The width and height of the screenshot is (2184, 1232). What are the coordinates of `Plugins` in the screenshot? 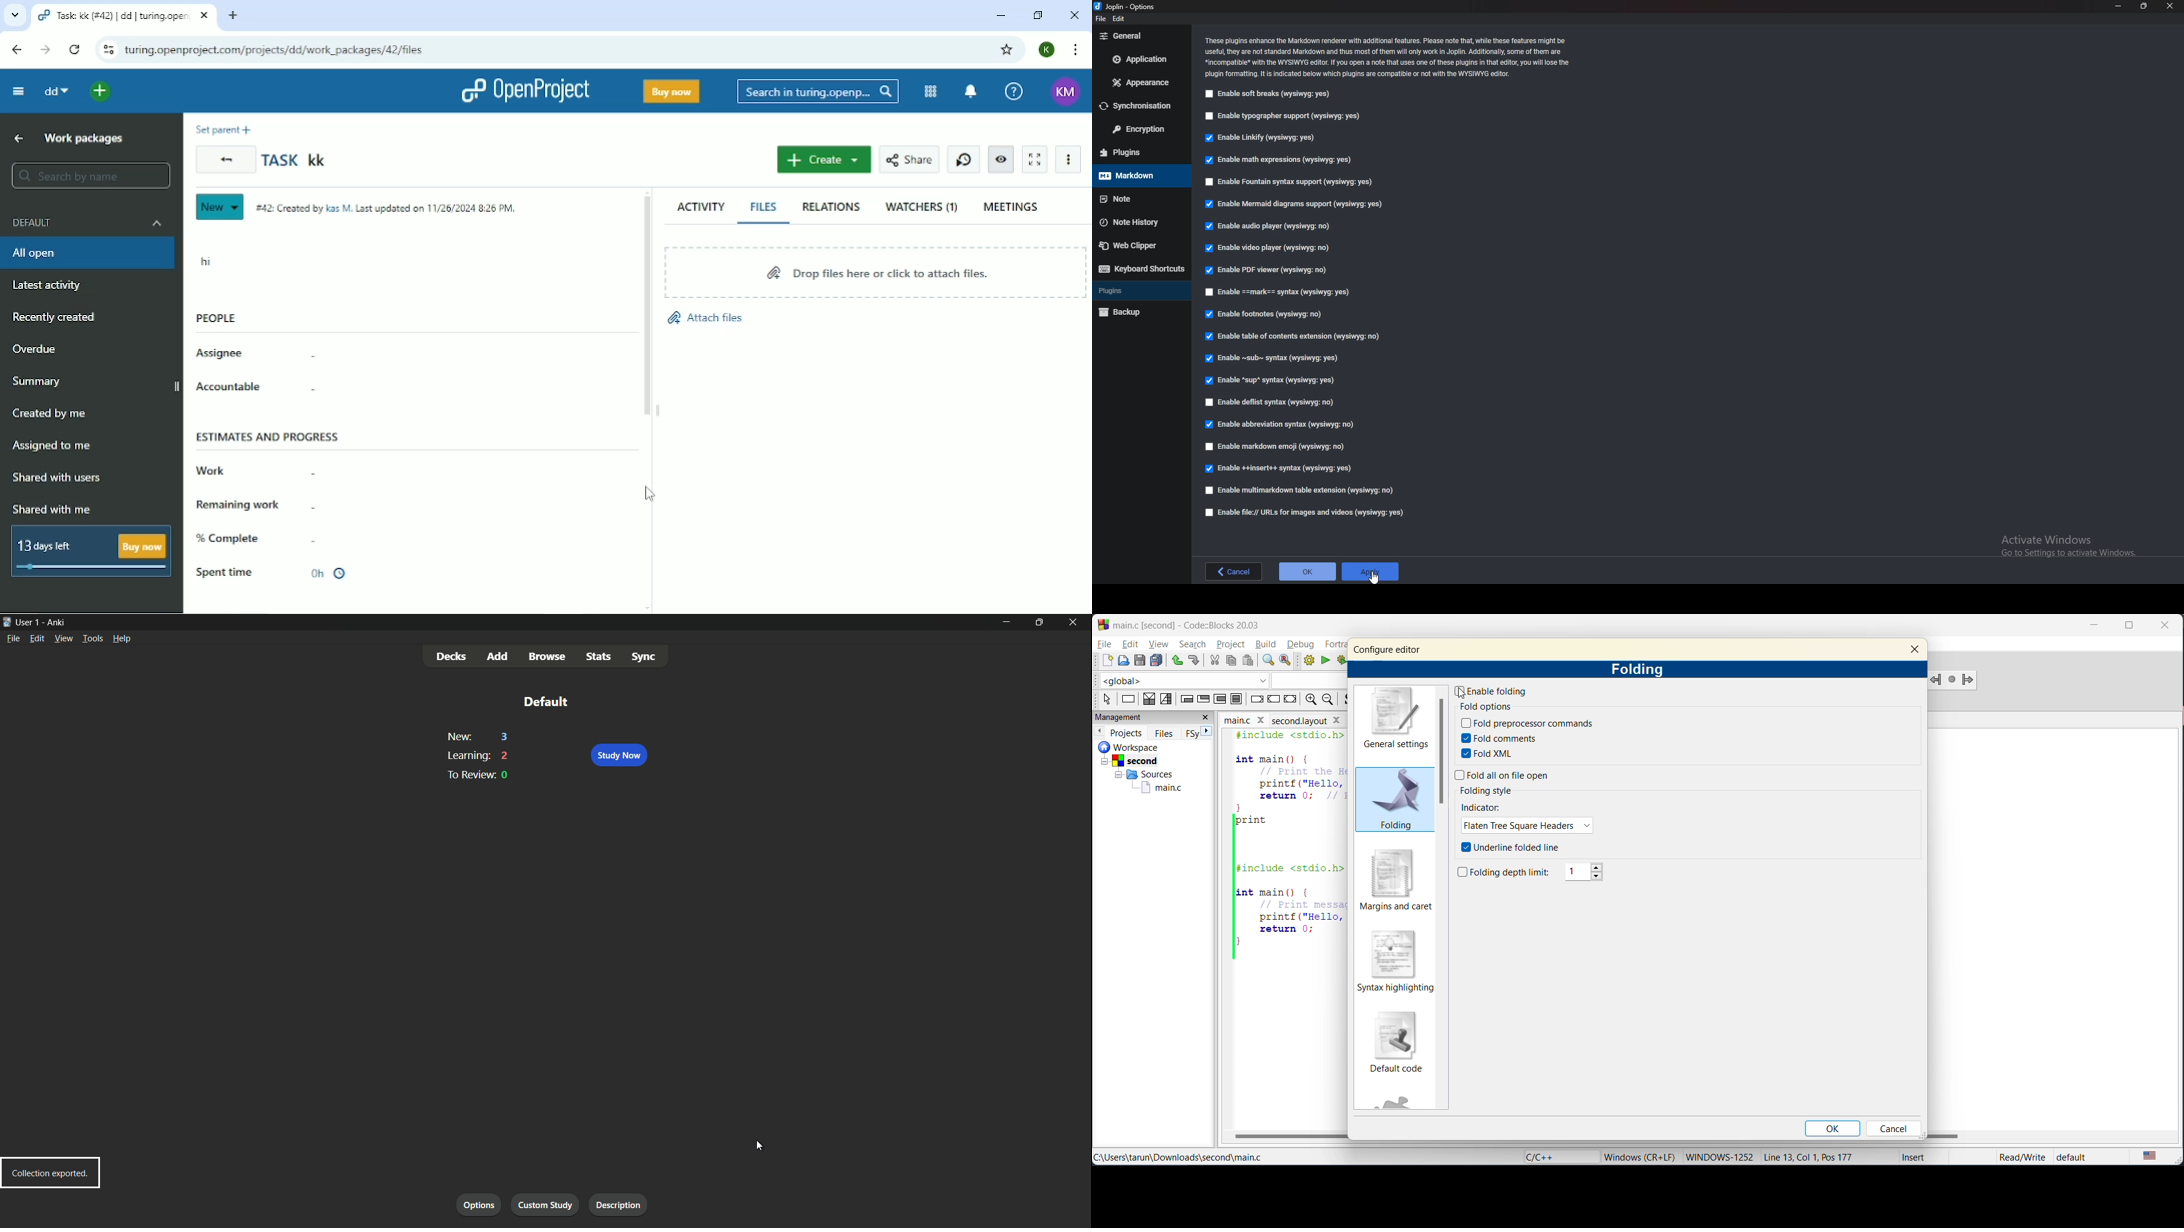 It's located at (1136, 152).